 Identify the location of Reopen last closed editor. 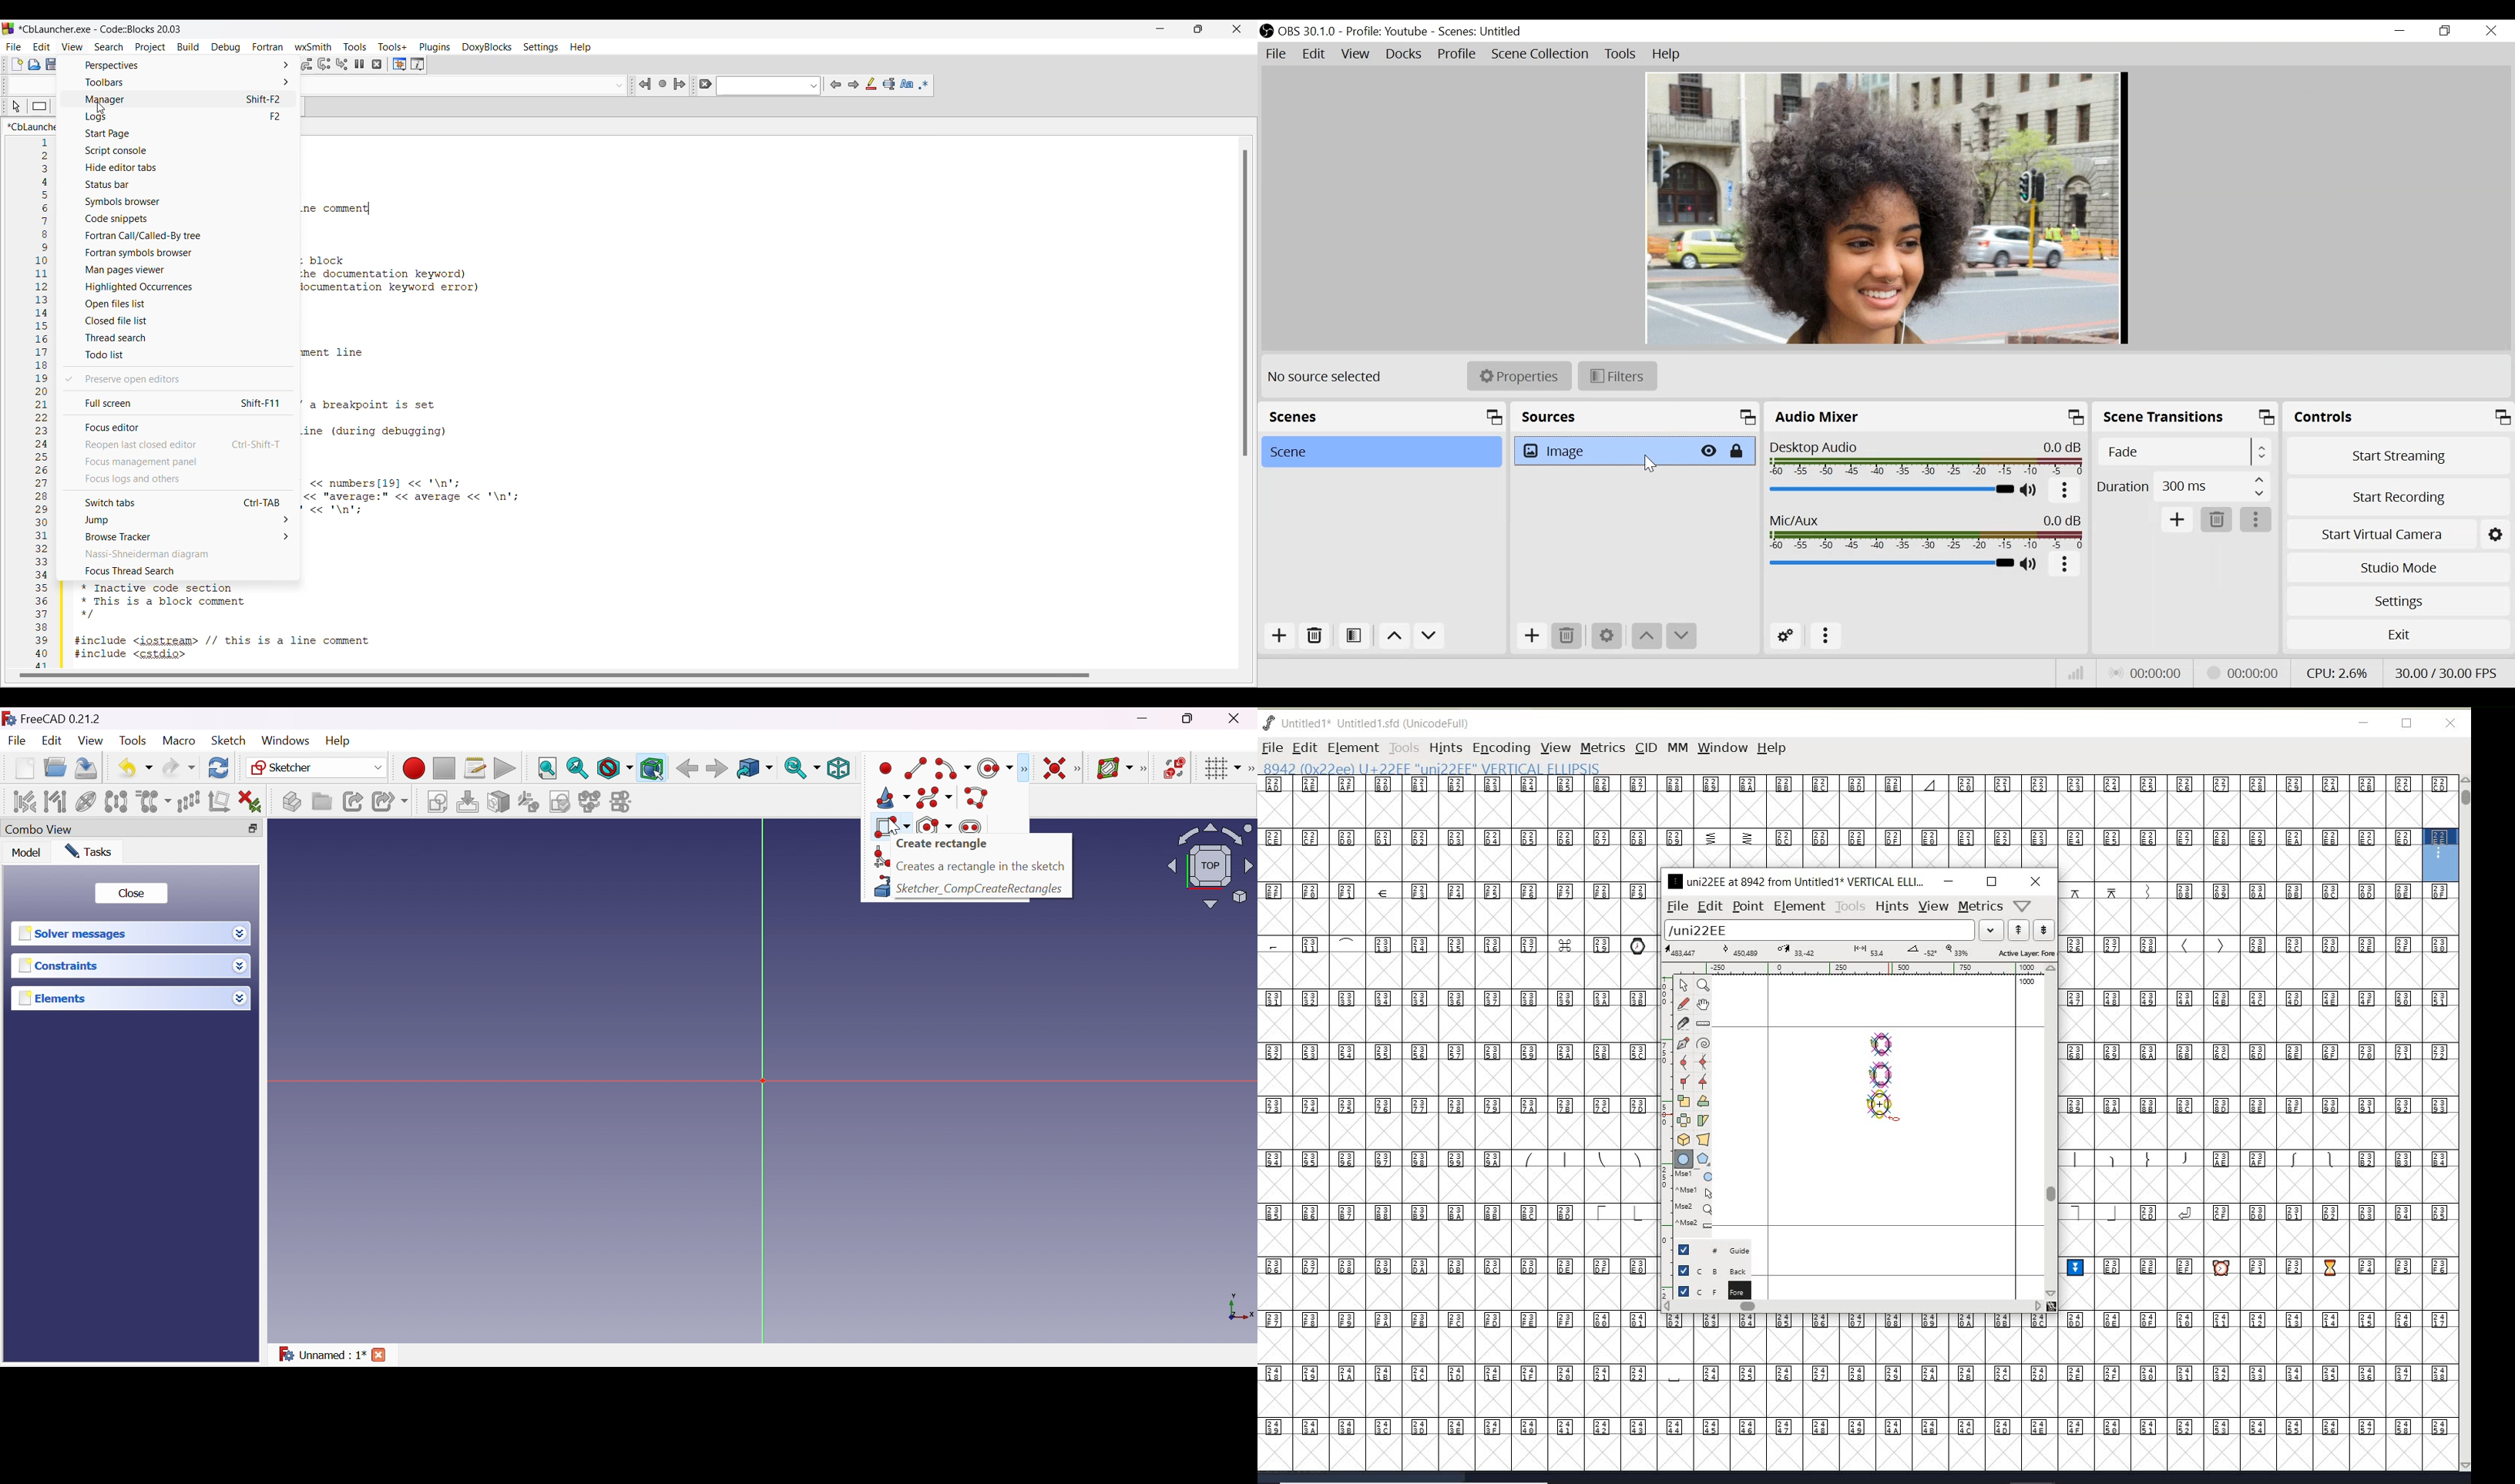
(178, 444).